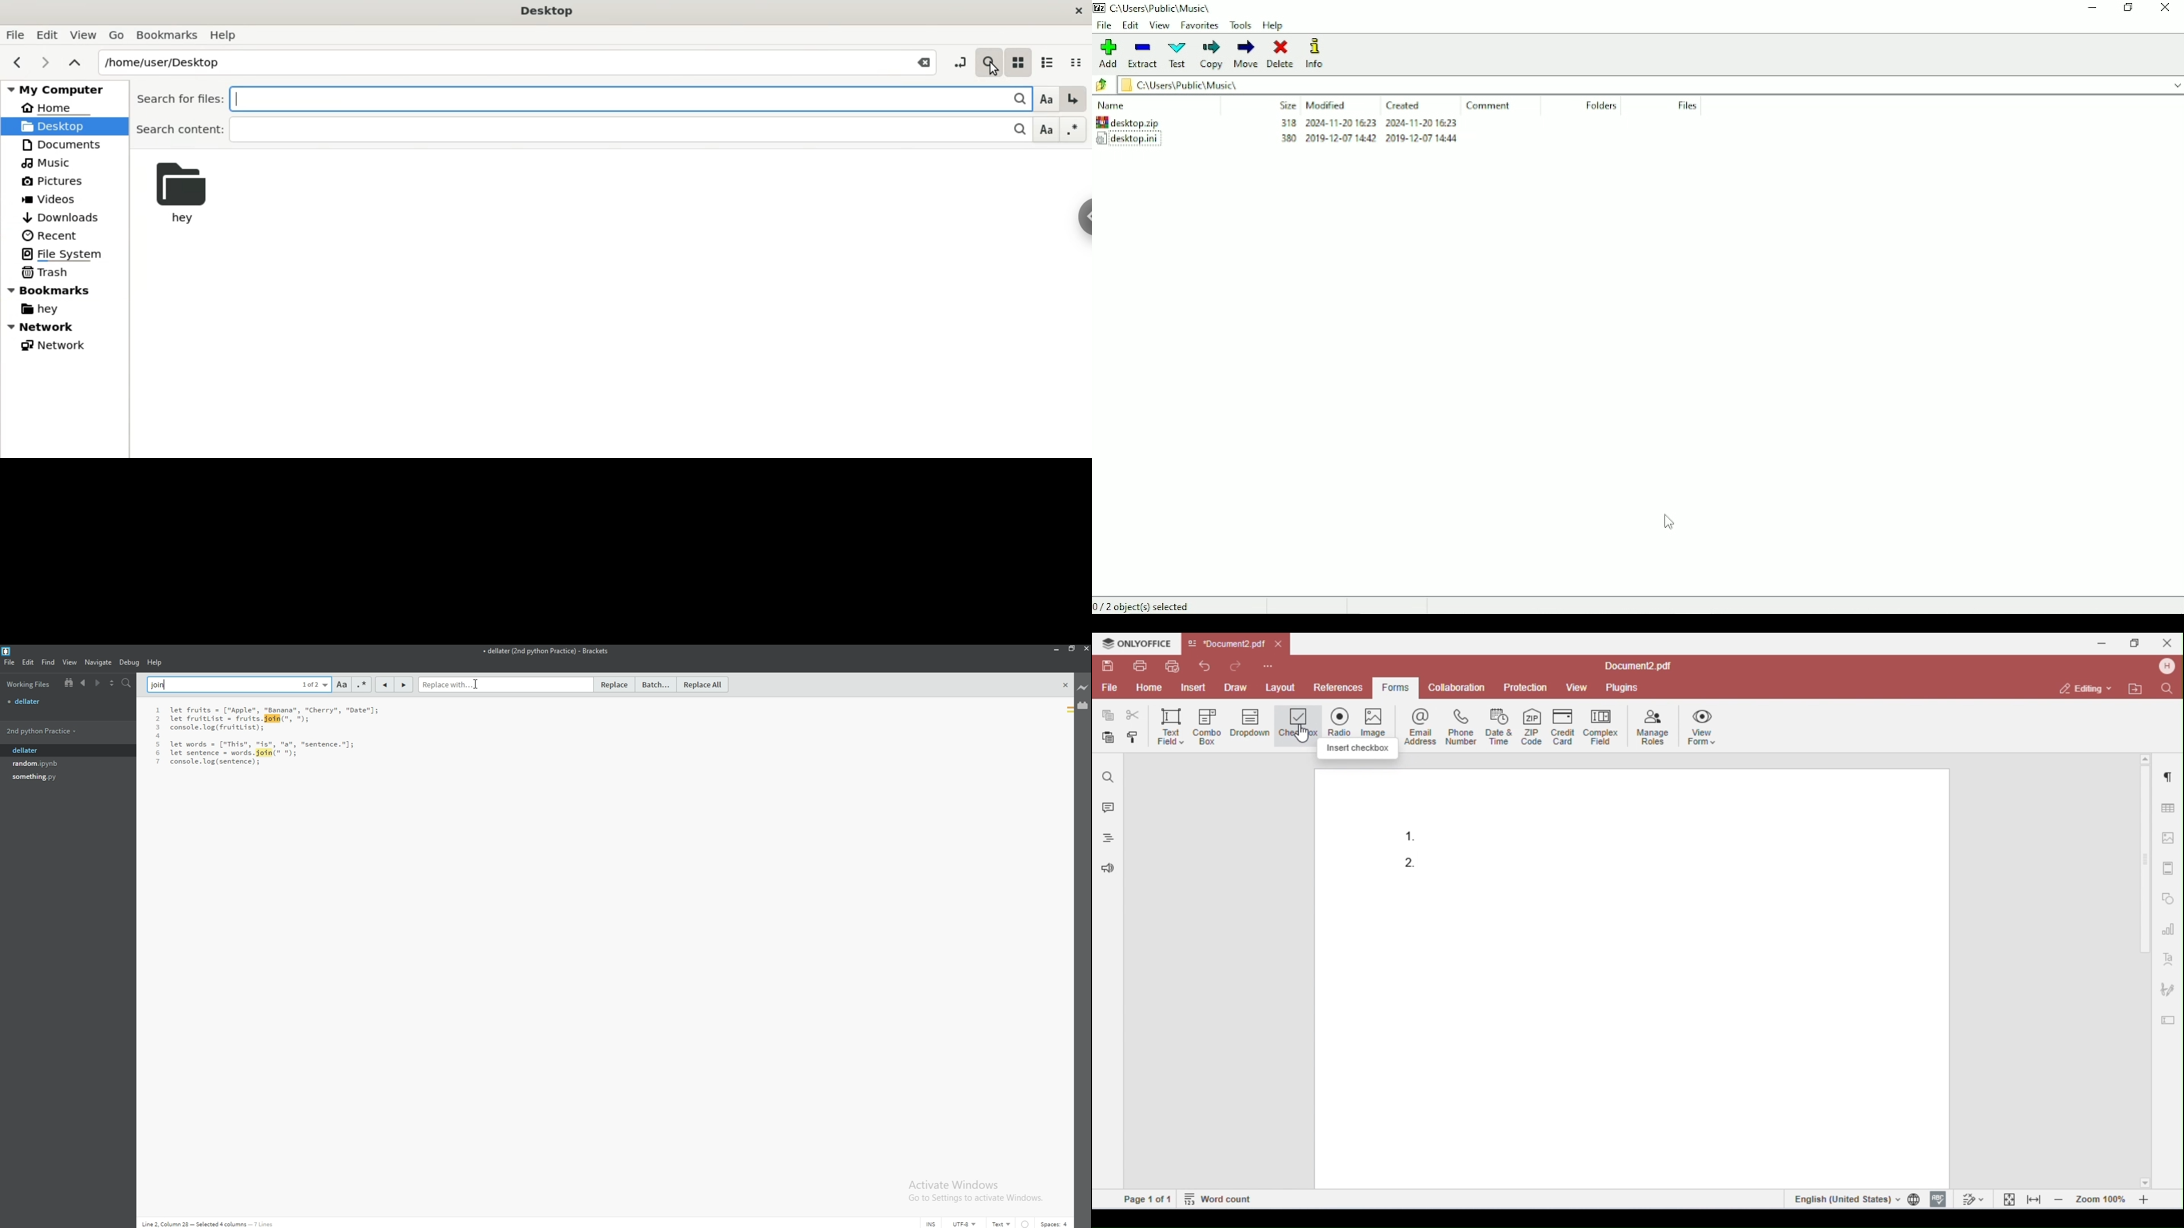 This screenshot has width=2184, height=1232. Describe the element at coordinates (2093, 8) in the screenshot. I see `Minimize` at that location.